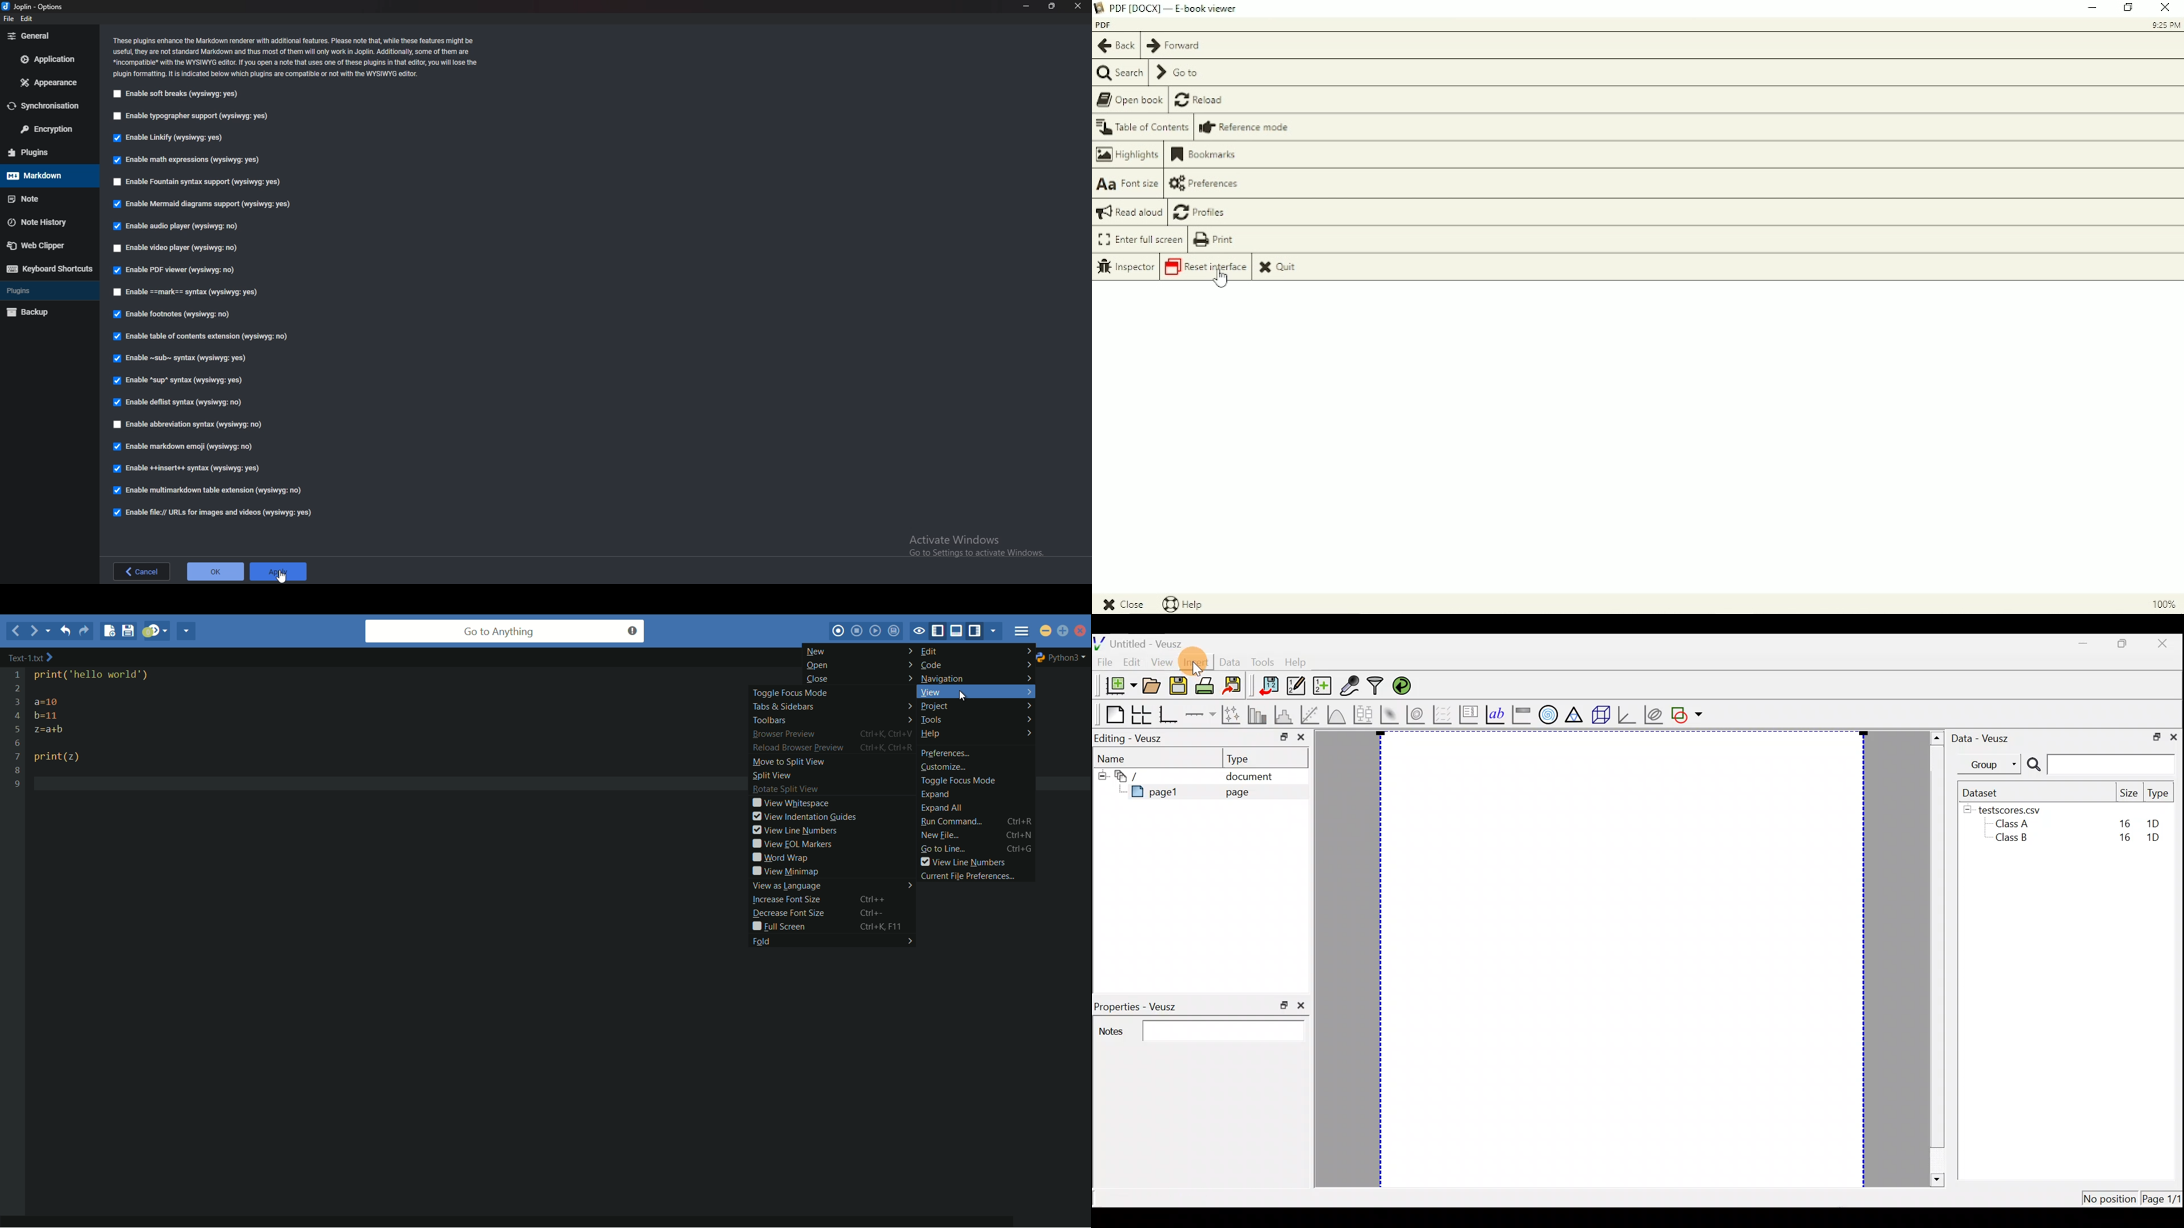  What do you see at coordinates (48, 82) in the screenshot?
I see `Appearance` at bounding box center [48, 82].